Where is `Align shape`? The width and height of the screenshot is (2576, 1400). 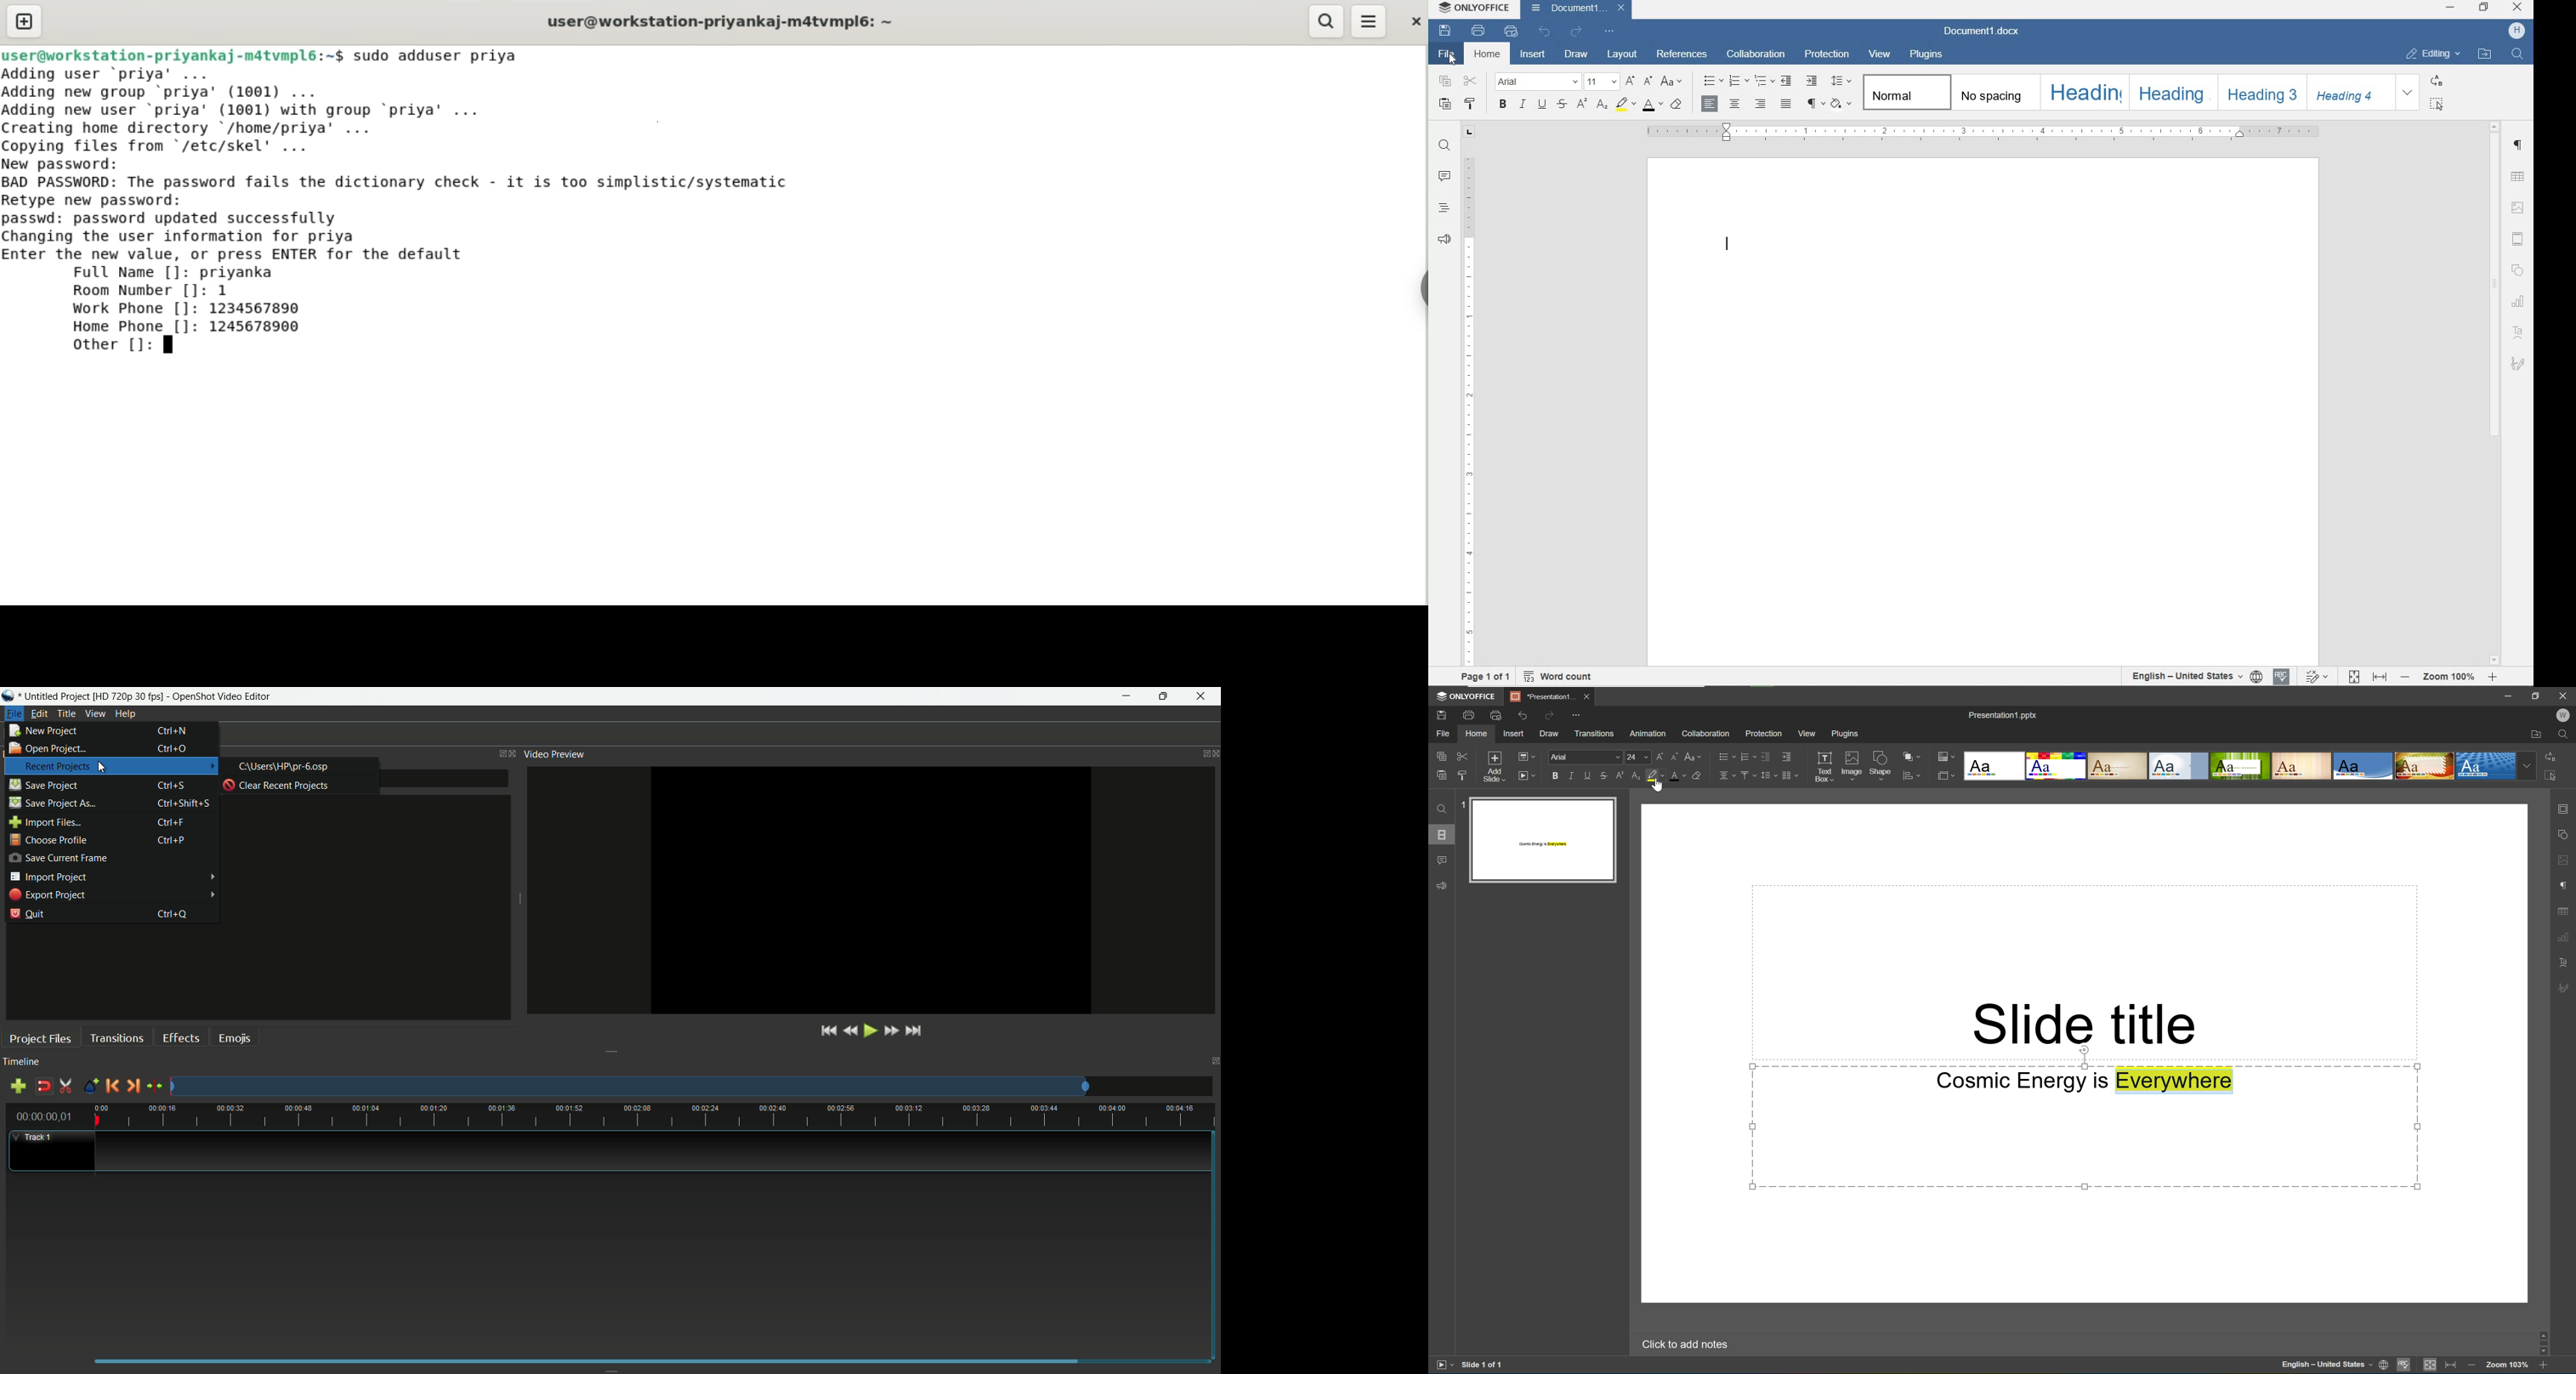 Align shape is located at coordinates (1912, 778).